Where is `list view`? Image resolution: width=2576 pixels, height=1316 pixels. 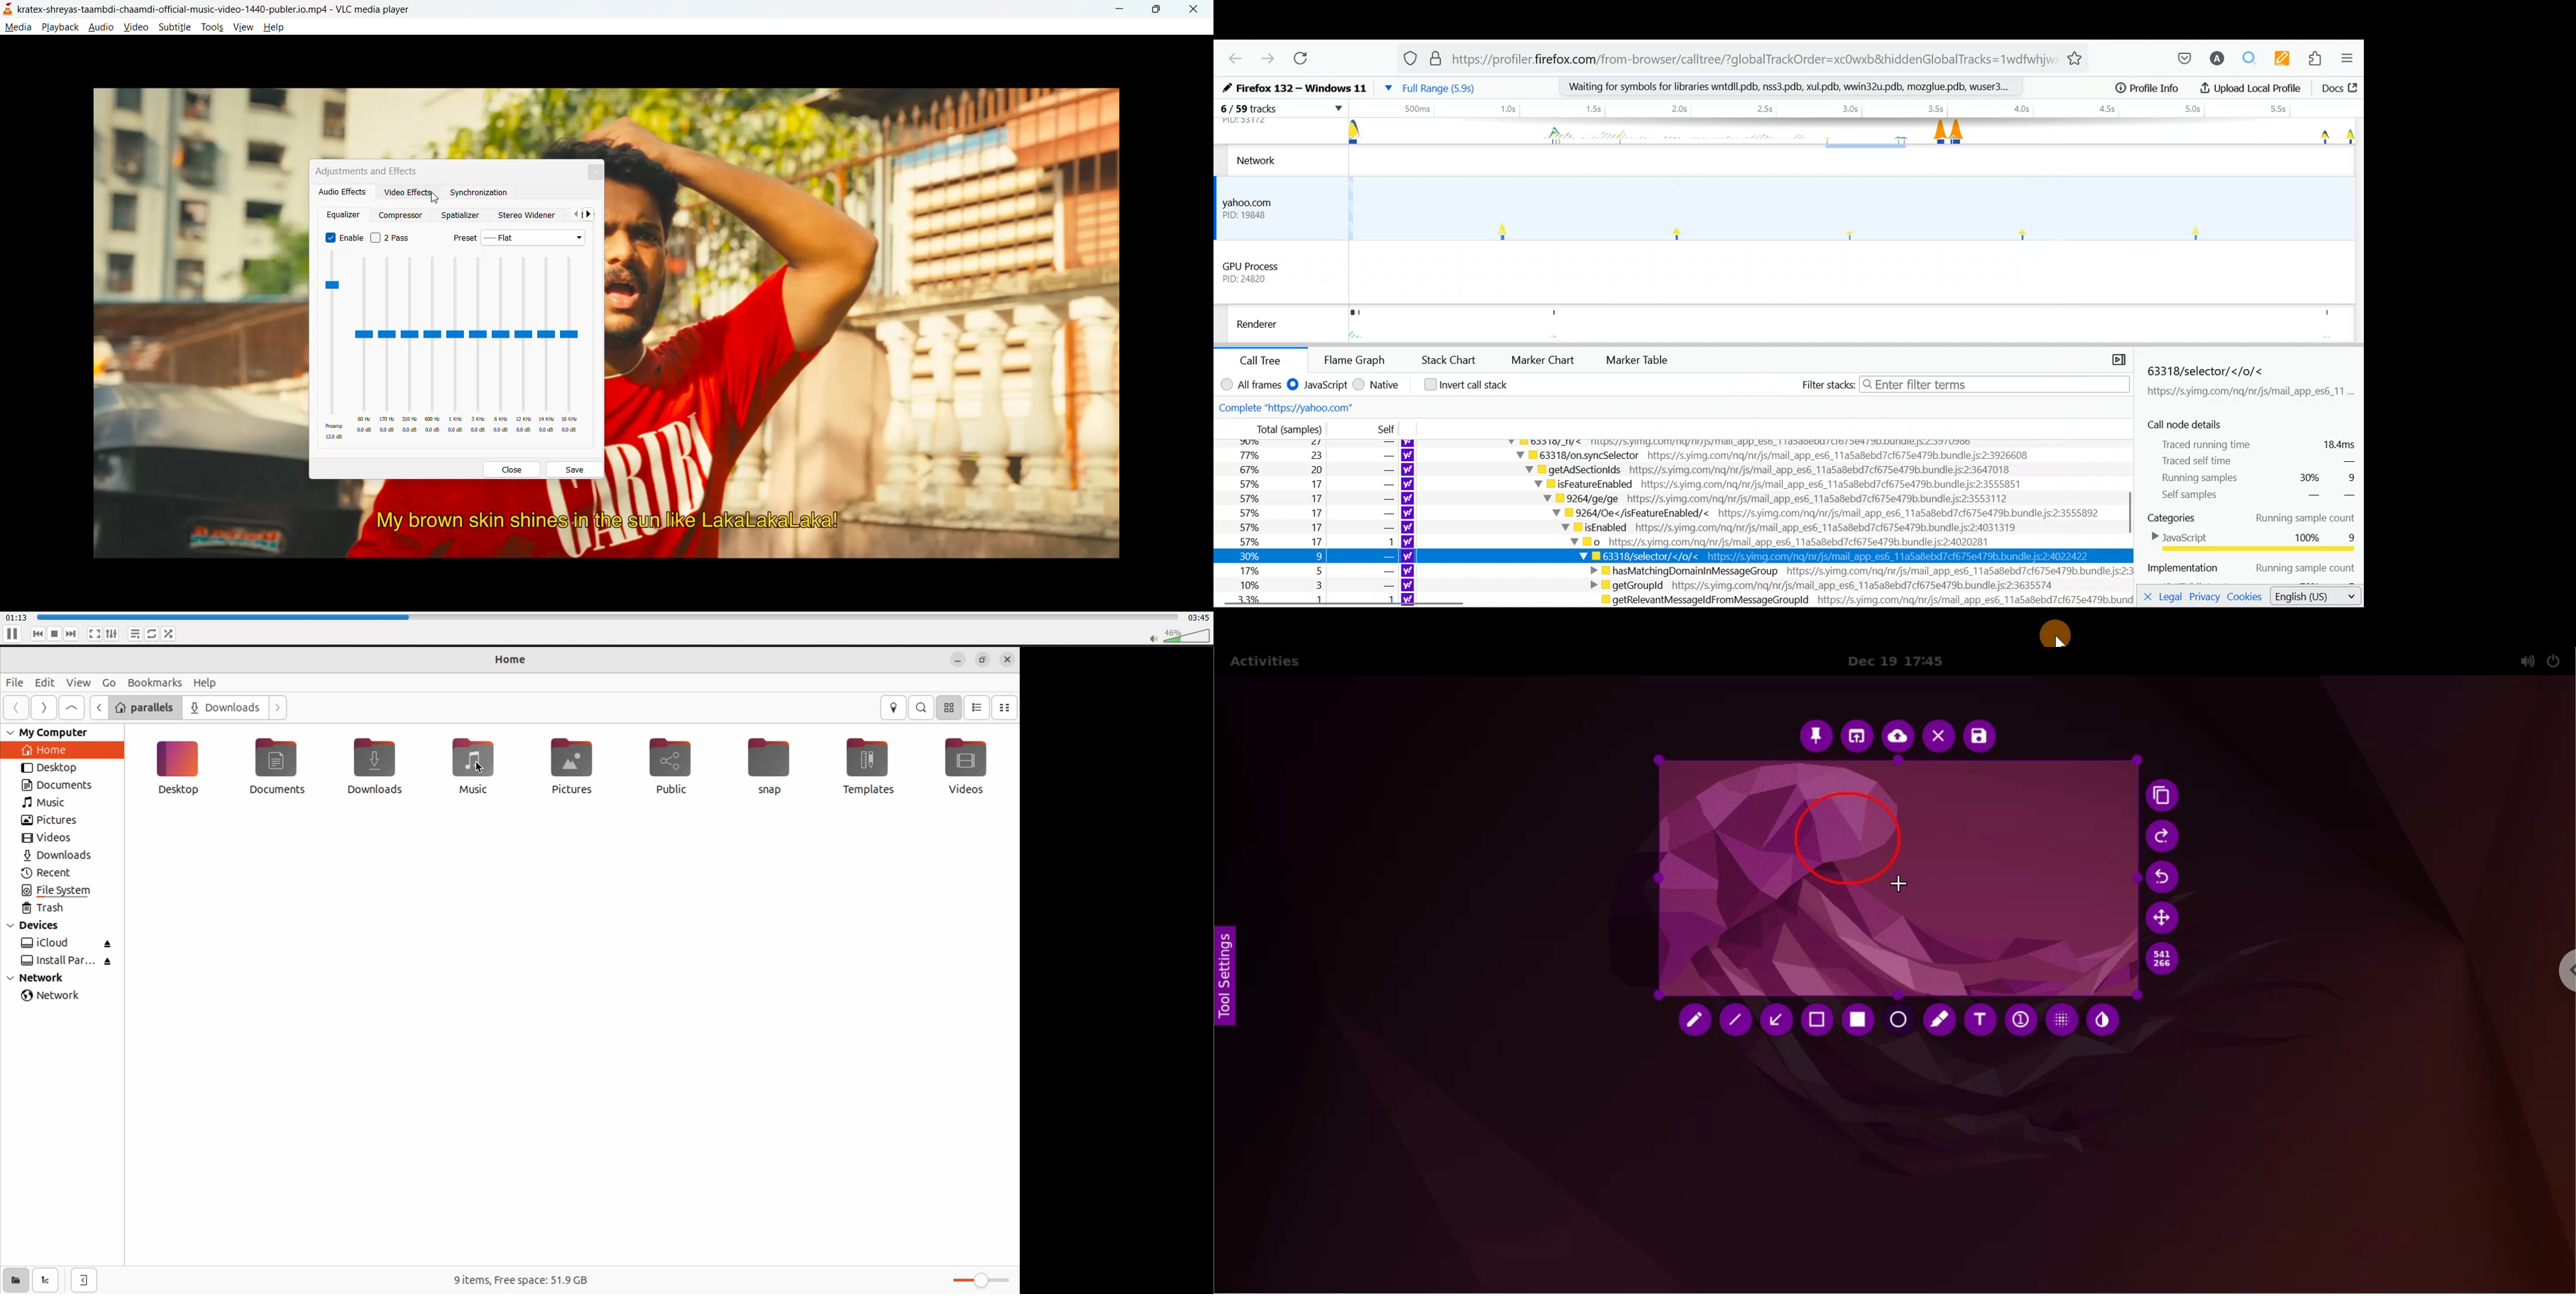 list view is located at coordinates (979, 708).